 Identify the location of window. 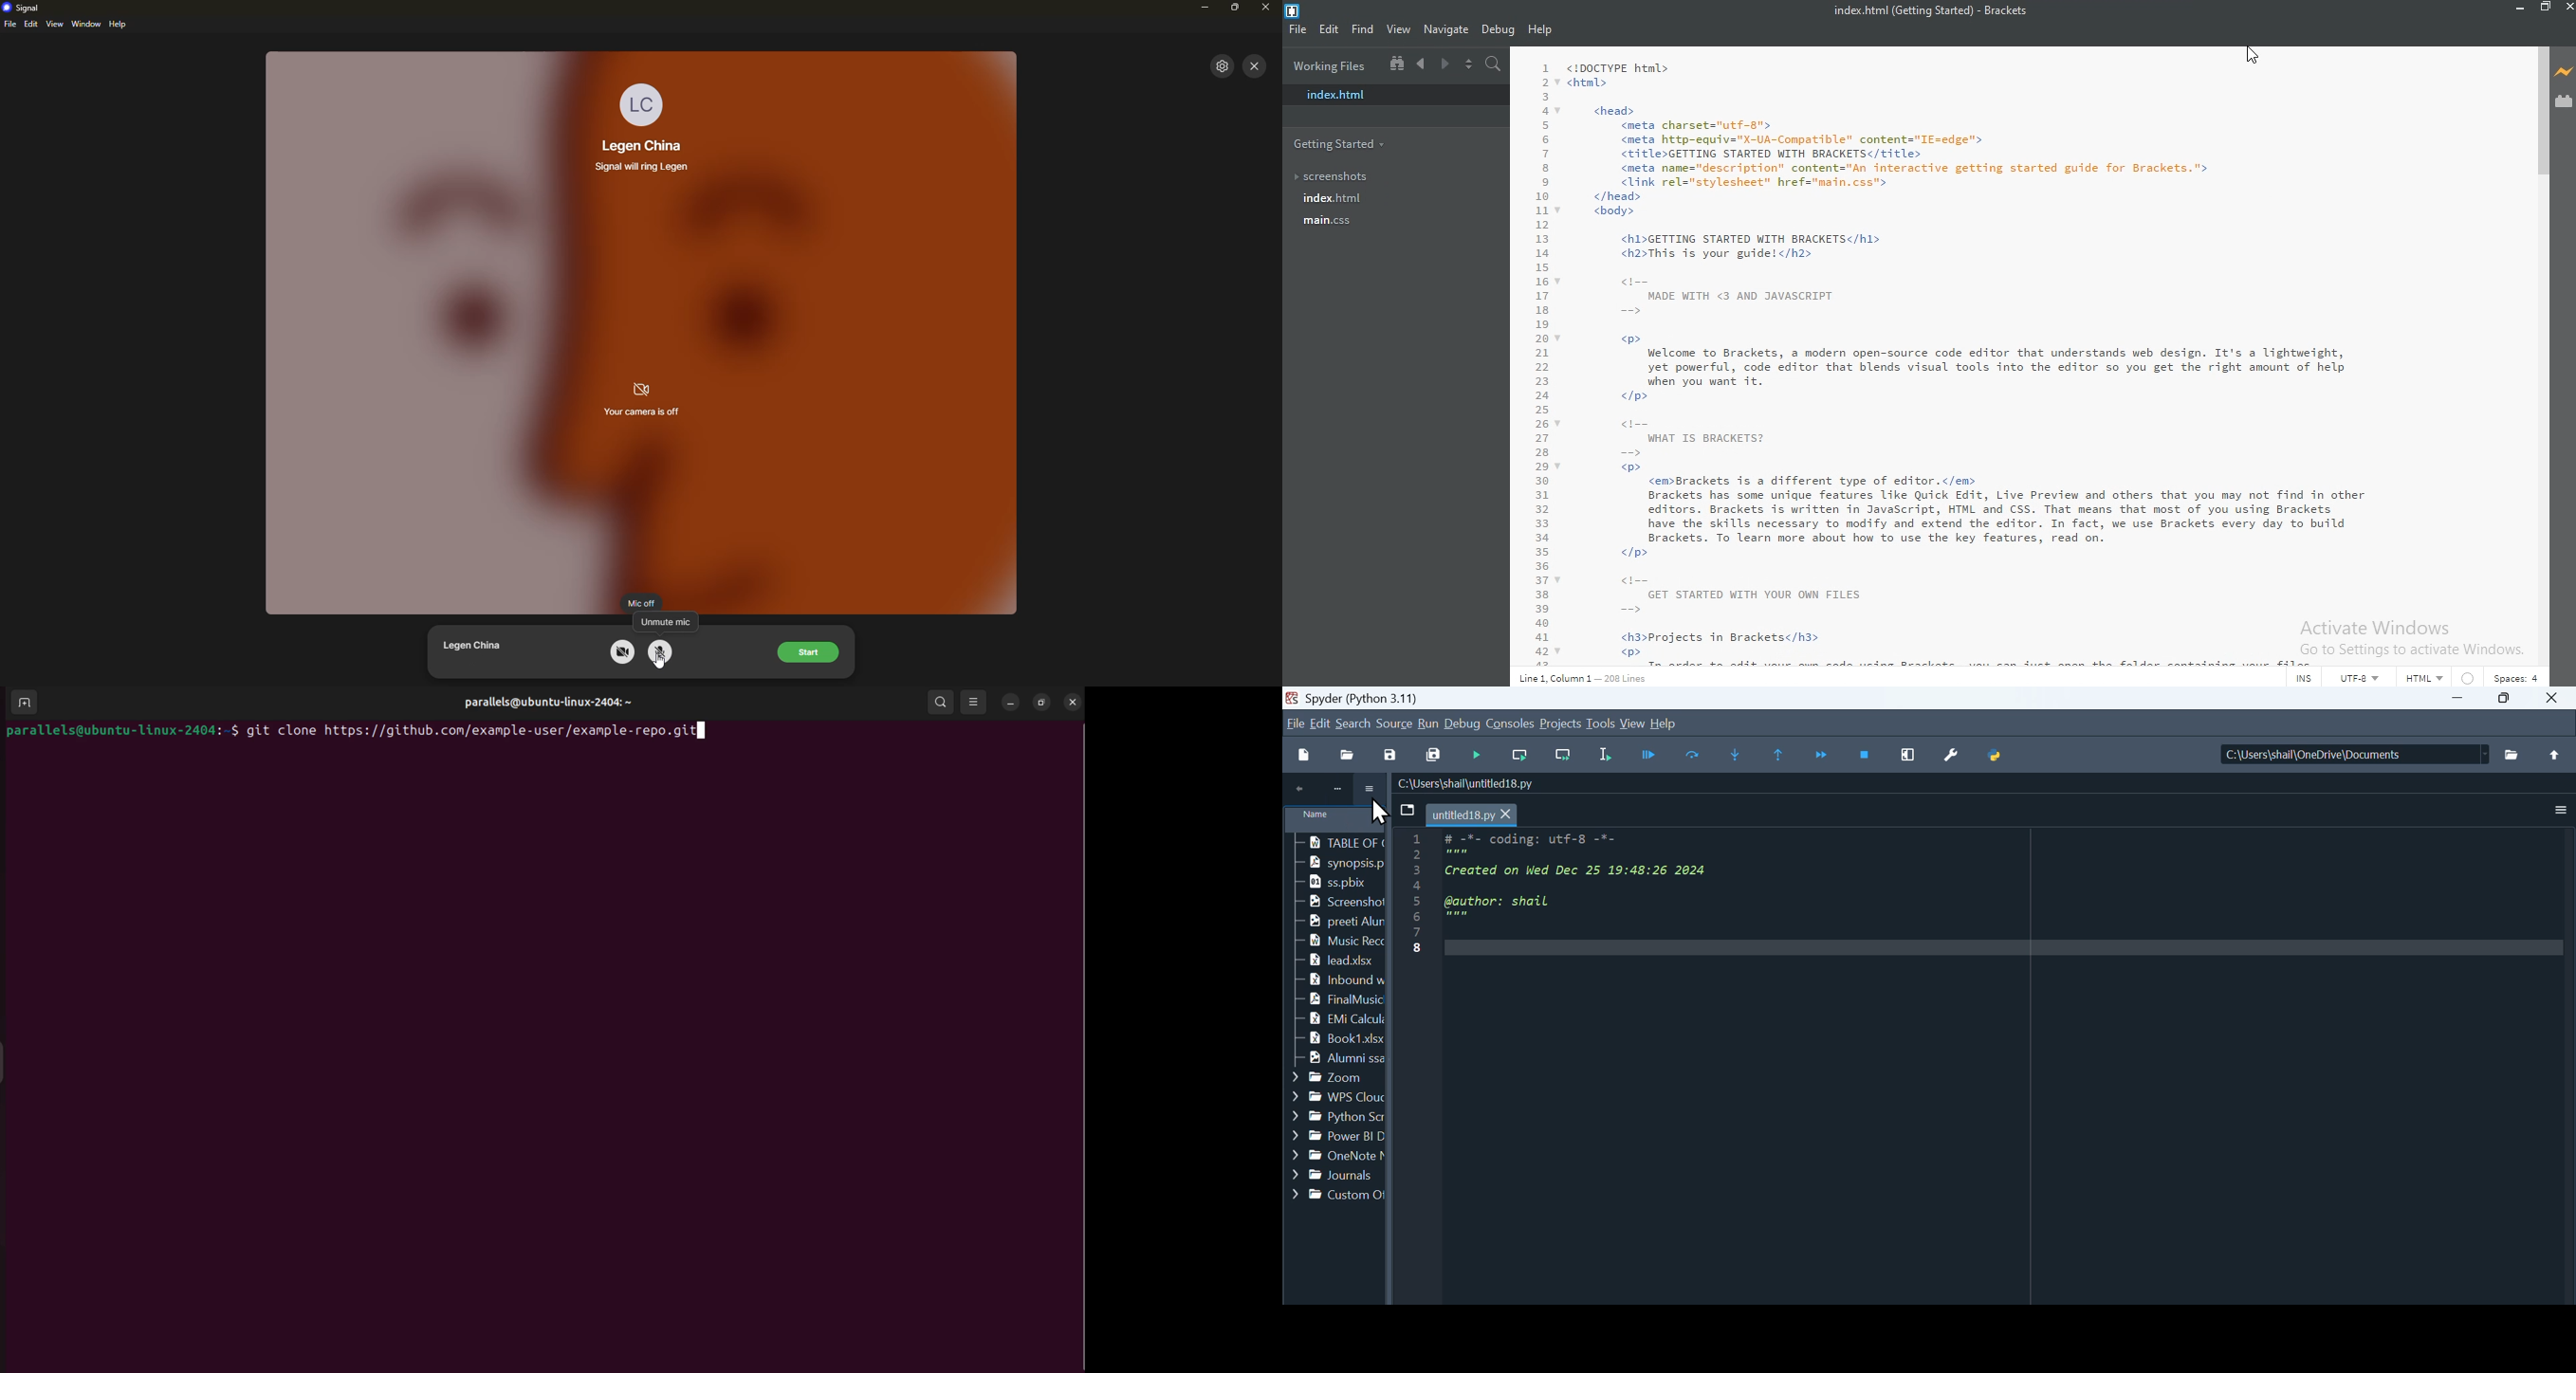
(87, 24).